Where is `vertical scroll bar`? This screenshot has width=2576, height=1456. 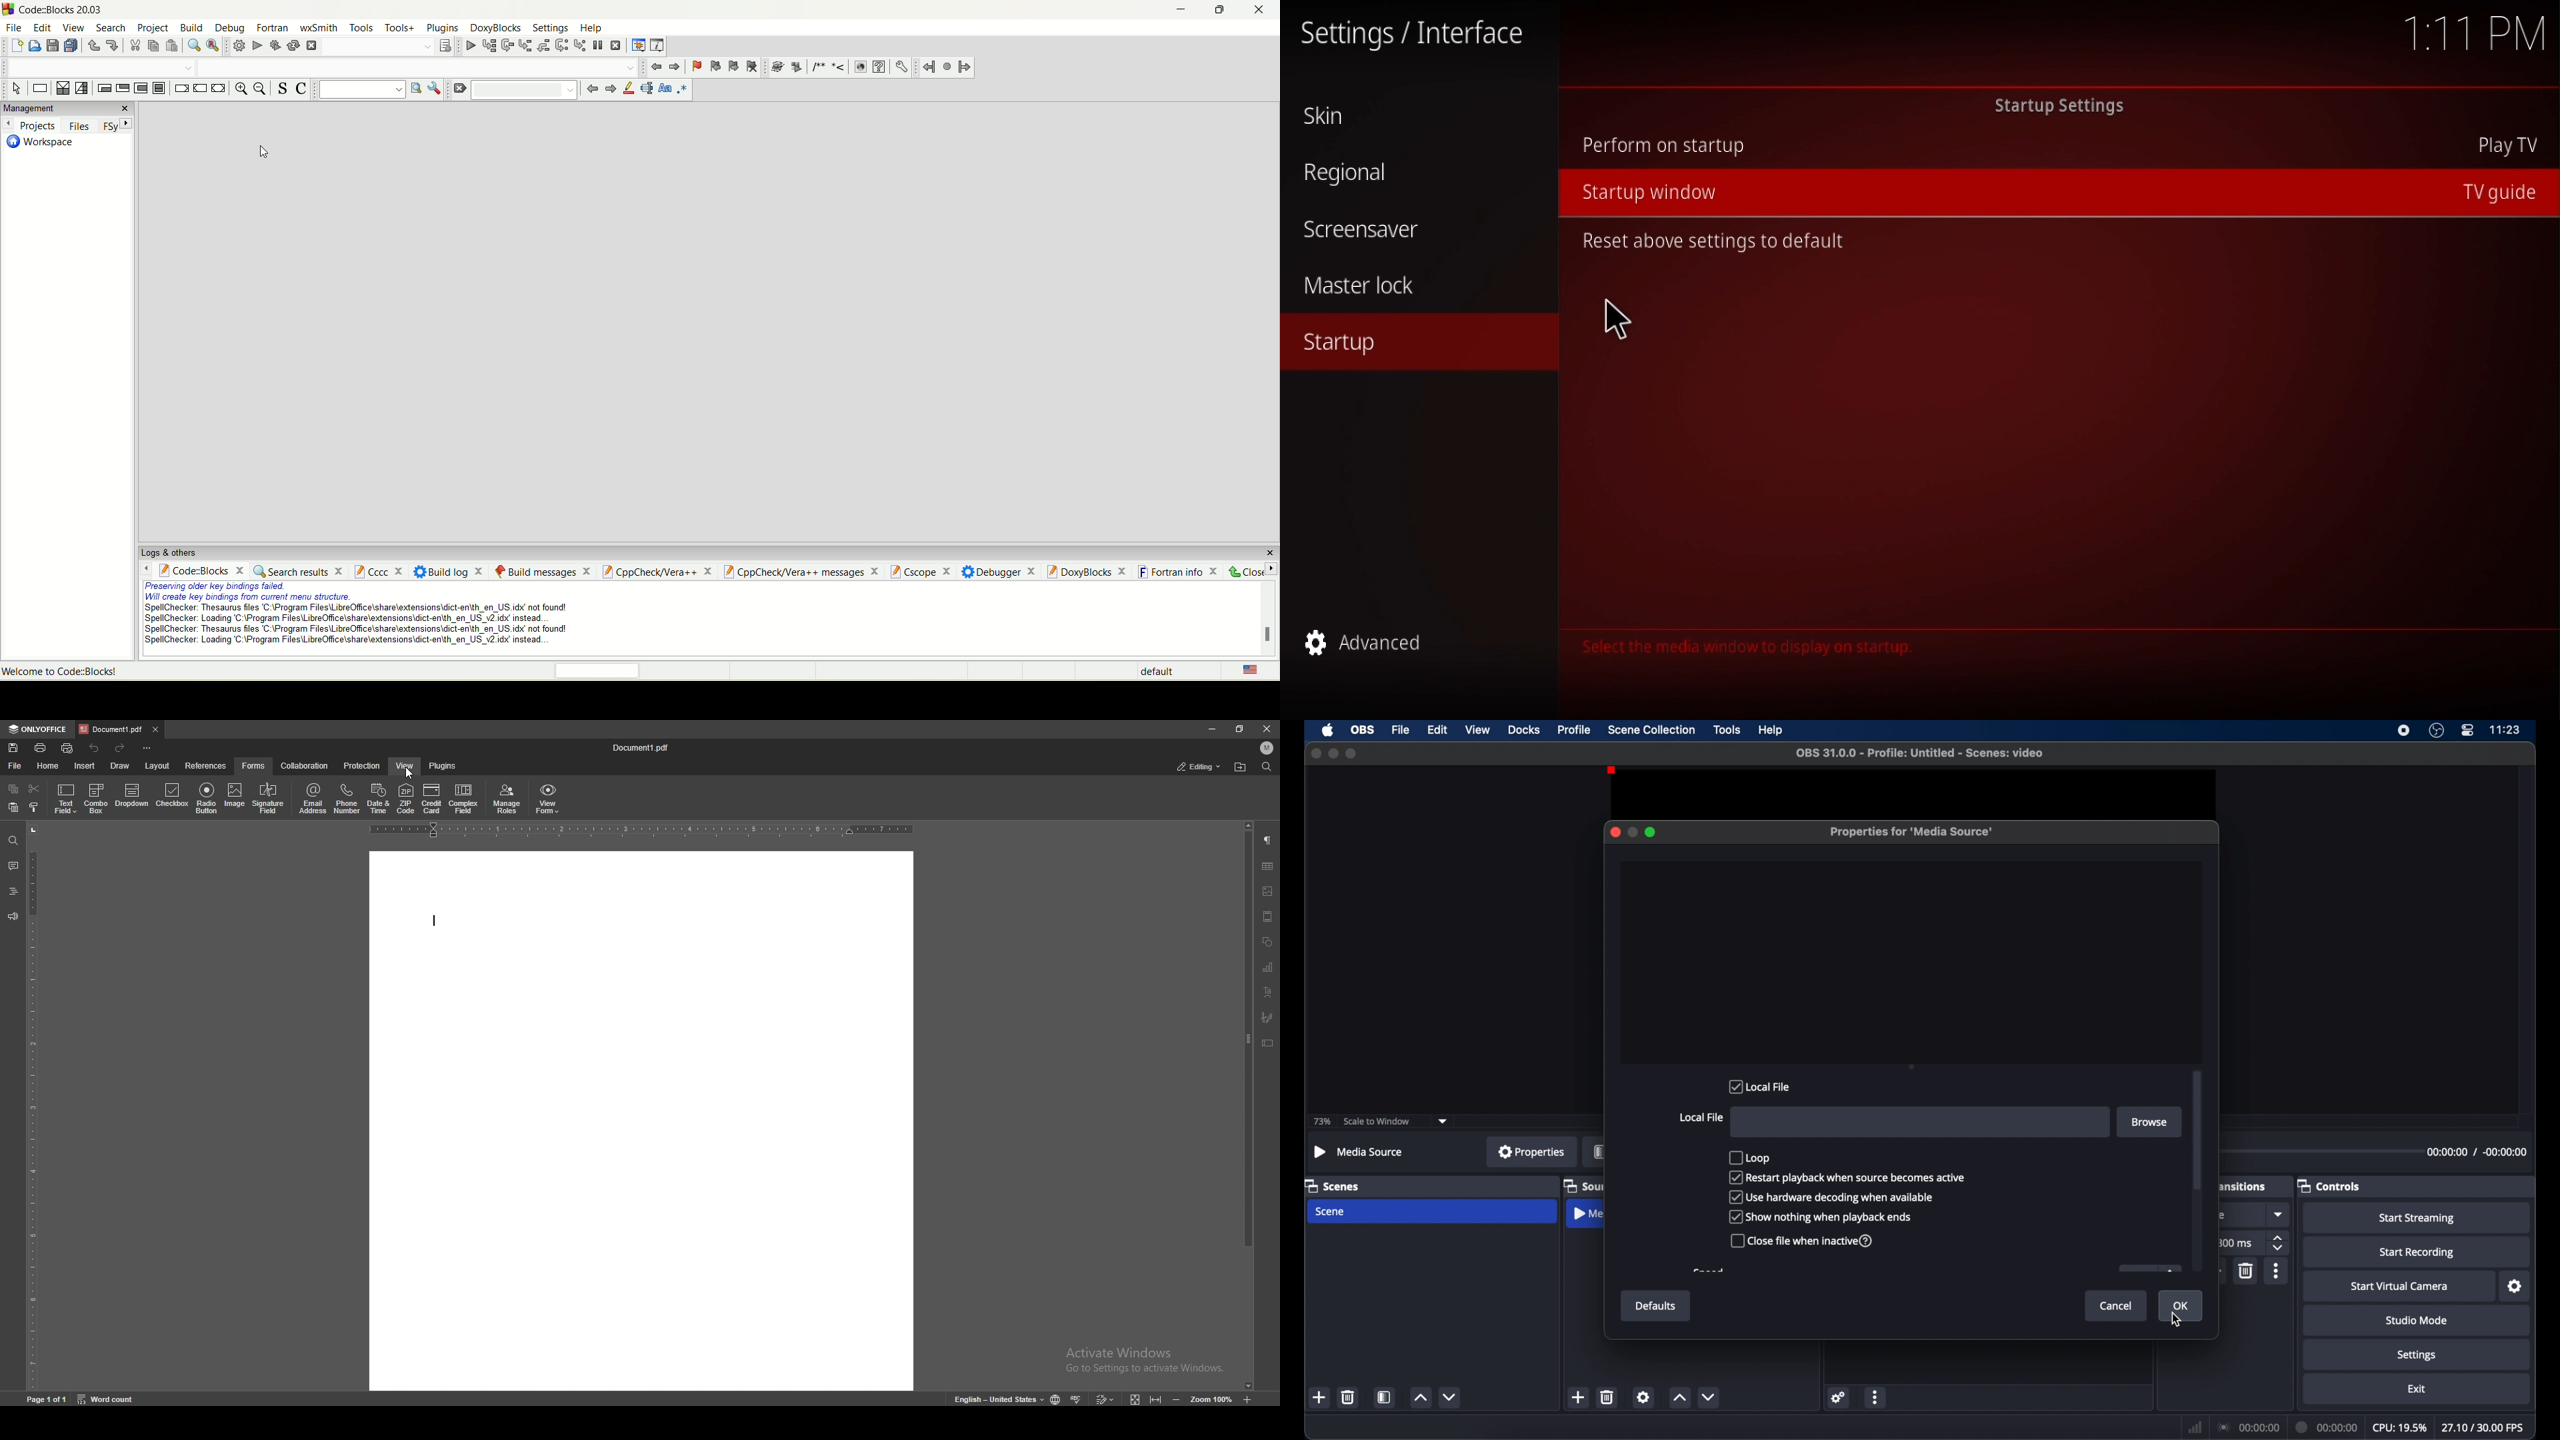
vertical scroll bar is located at coordinates (1269, 619).